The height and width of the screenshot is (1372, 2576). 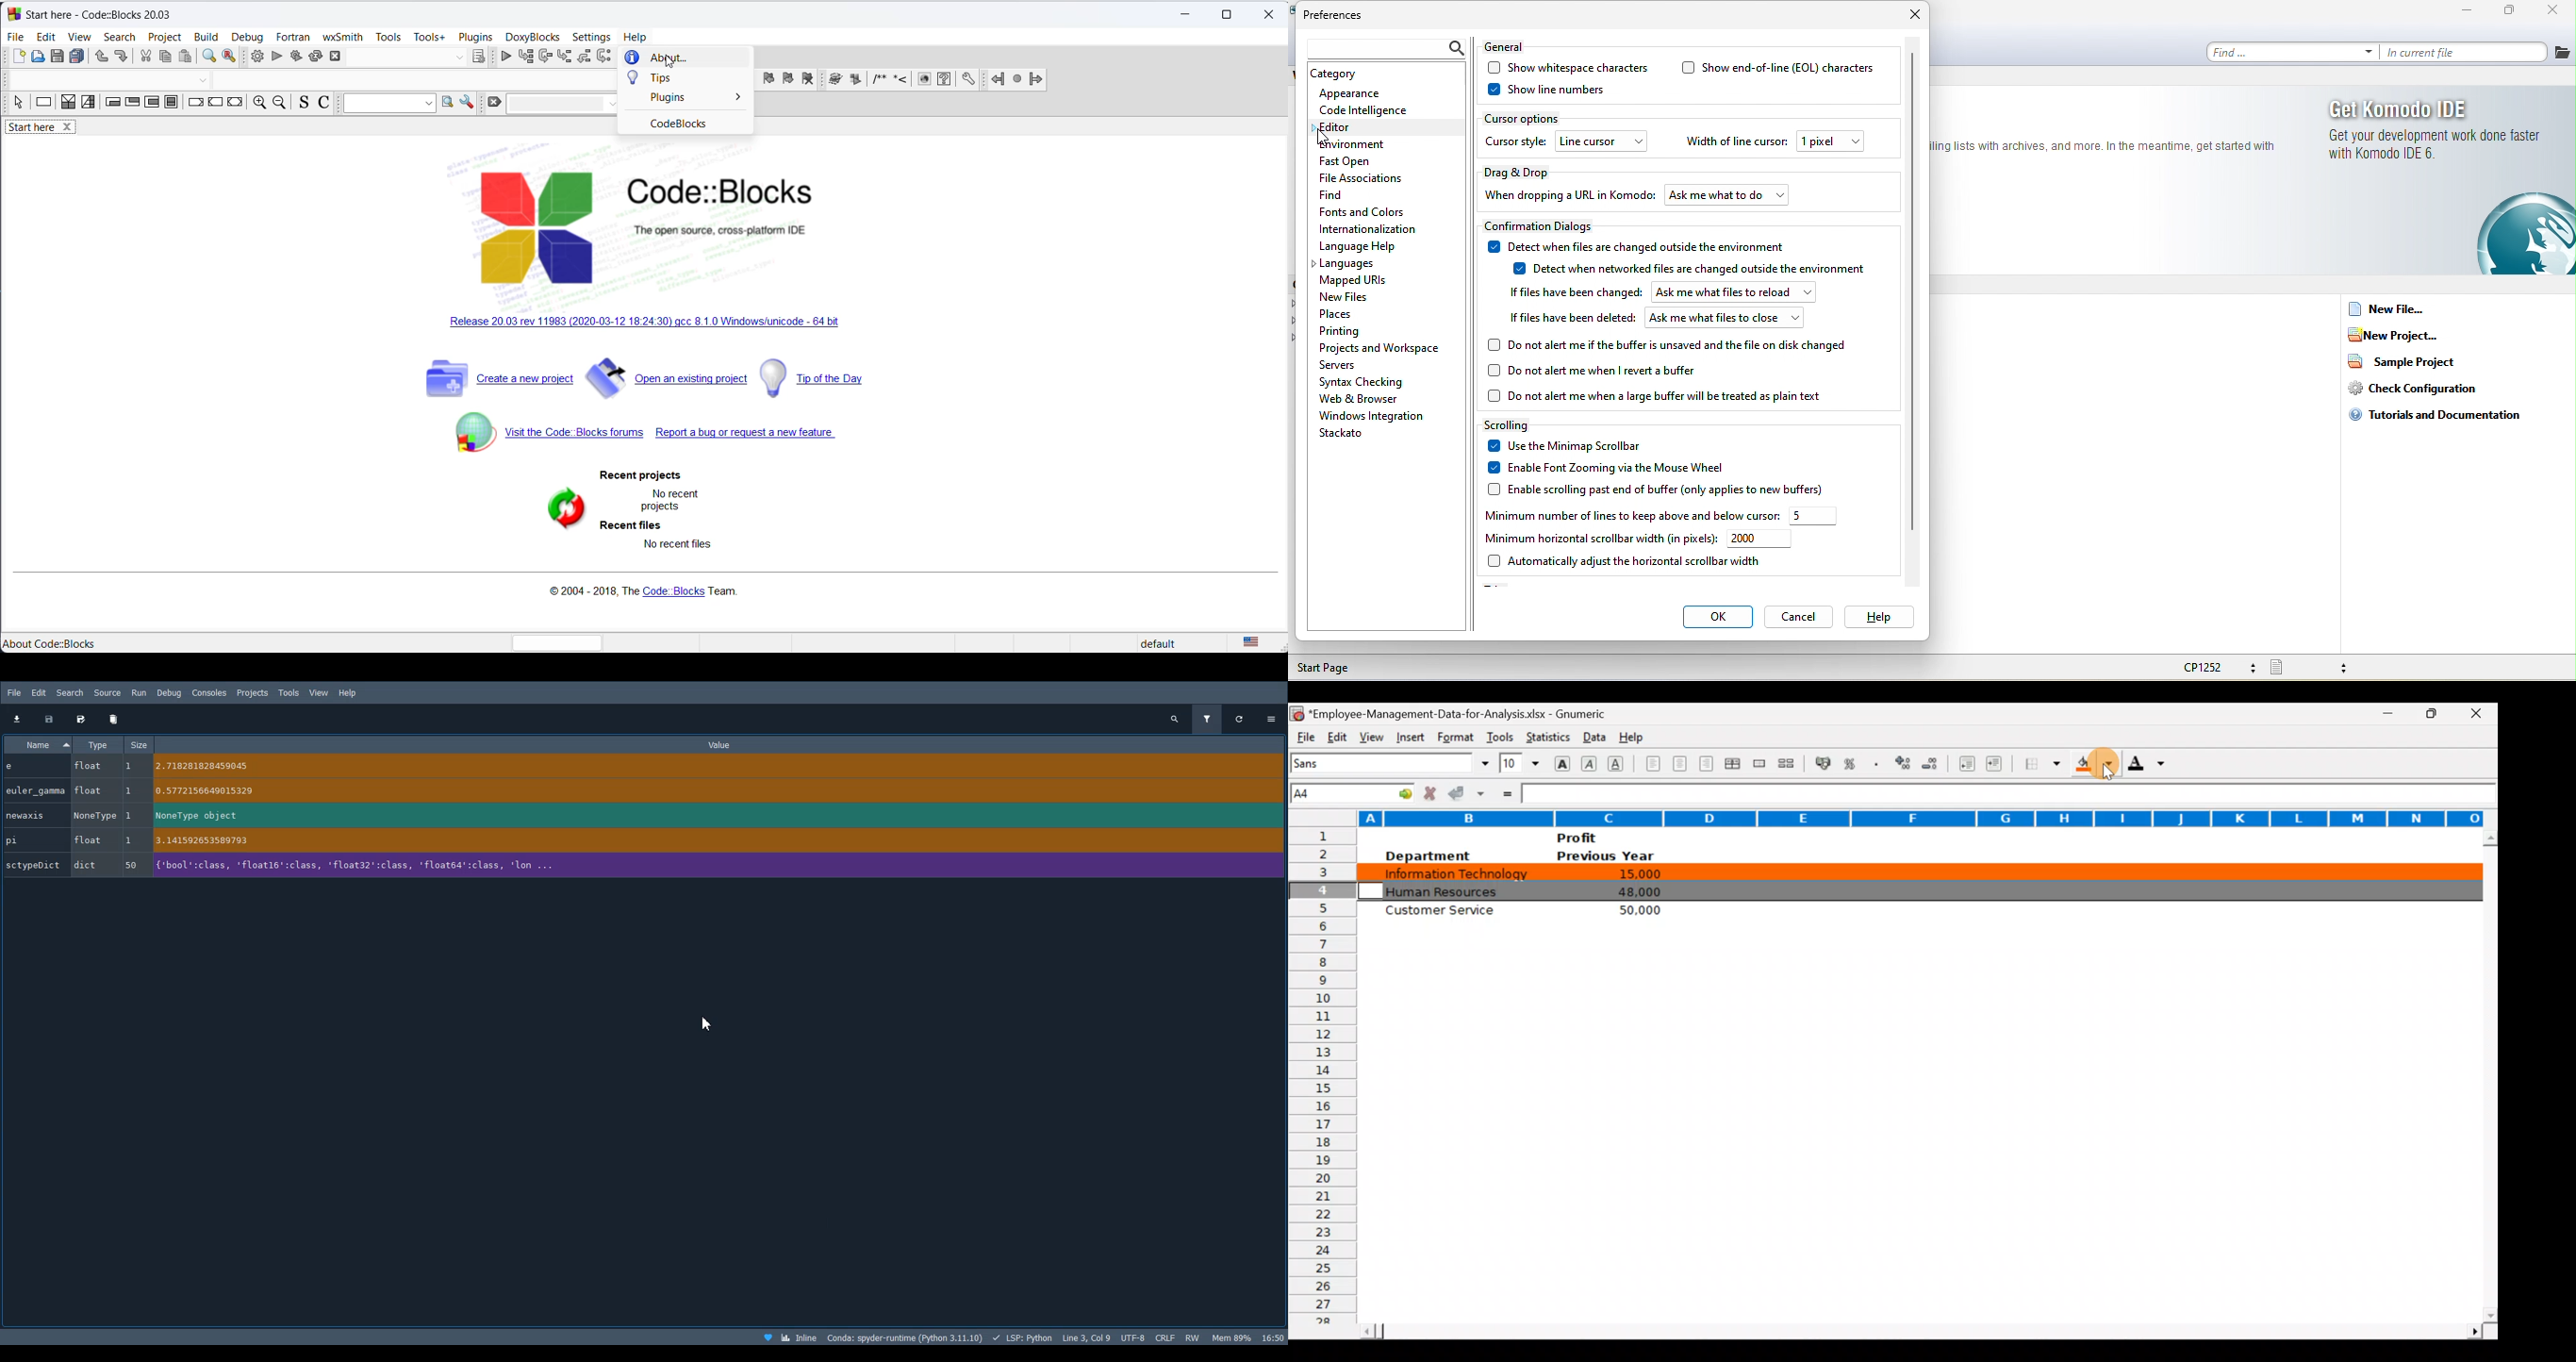 I want to click on undo, so click(x=100, y=59).